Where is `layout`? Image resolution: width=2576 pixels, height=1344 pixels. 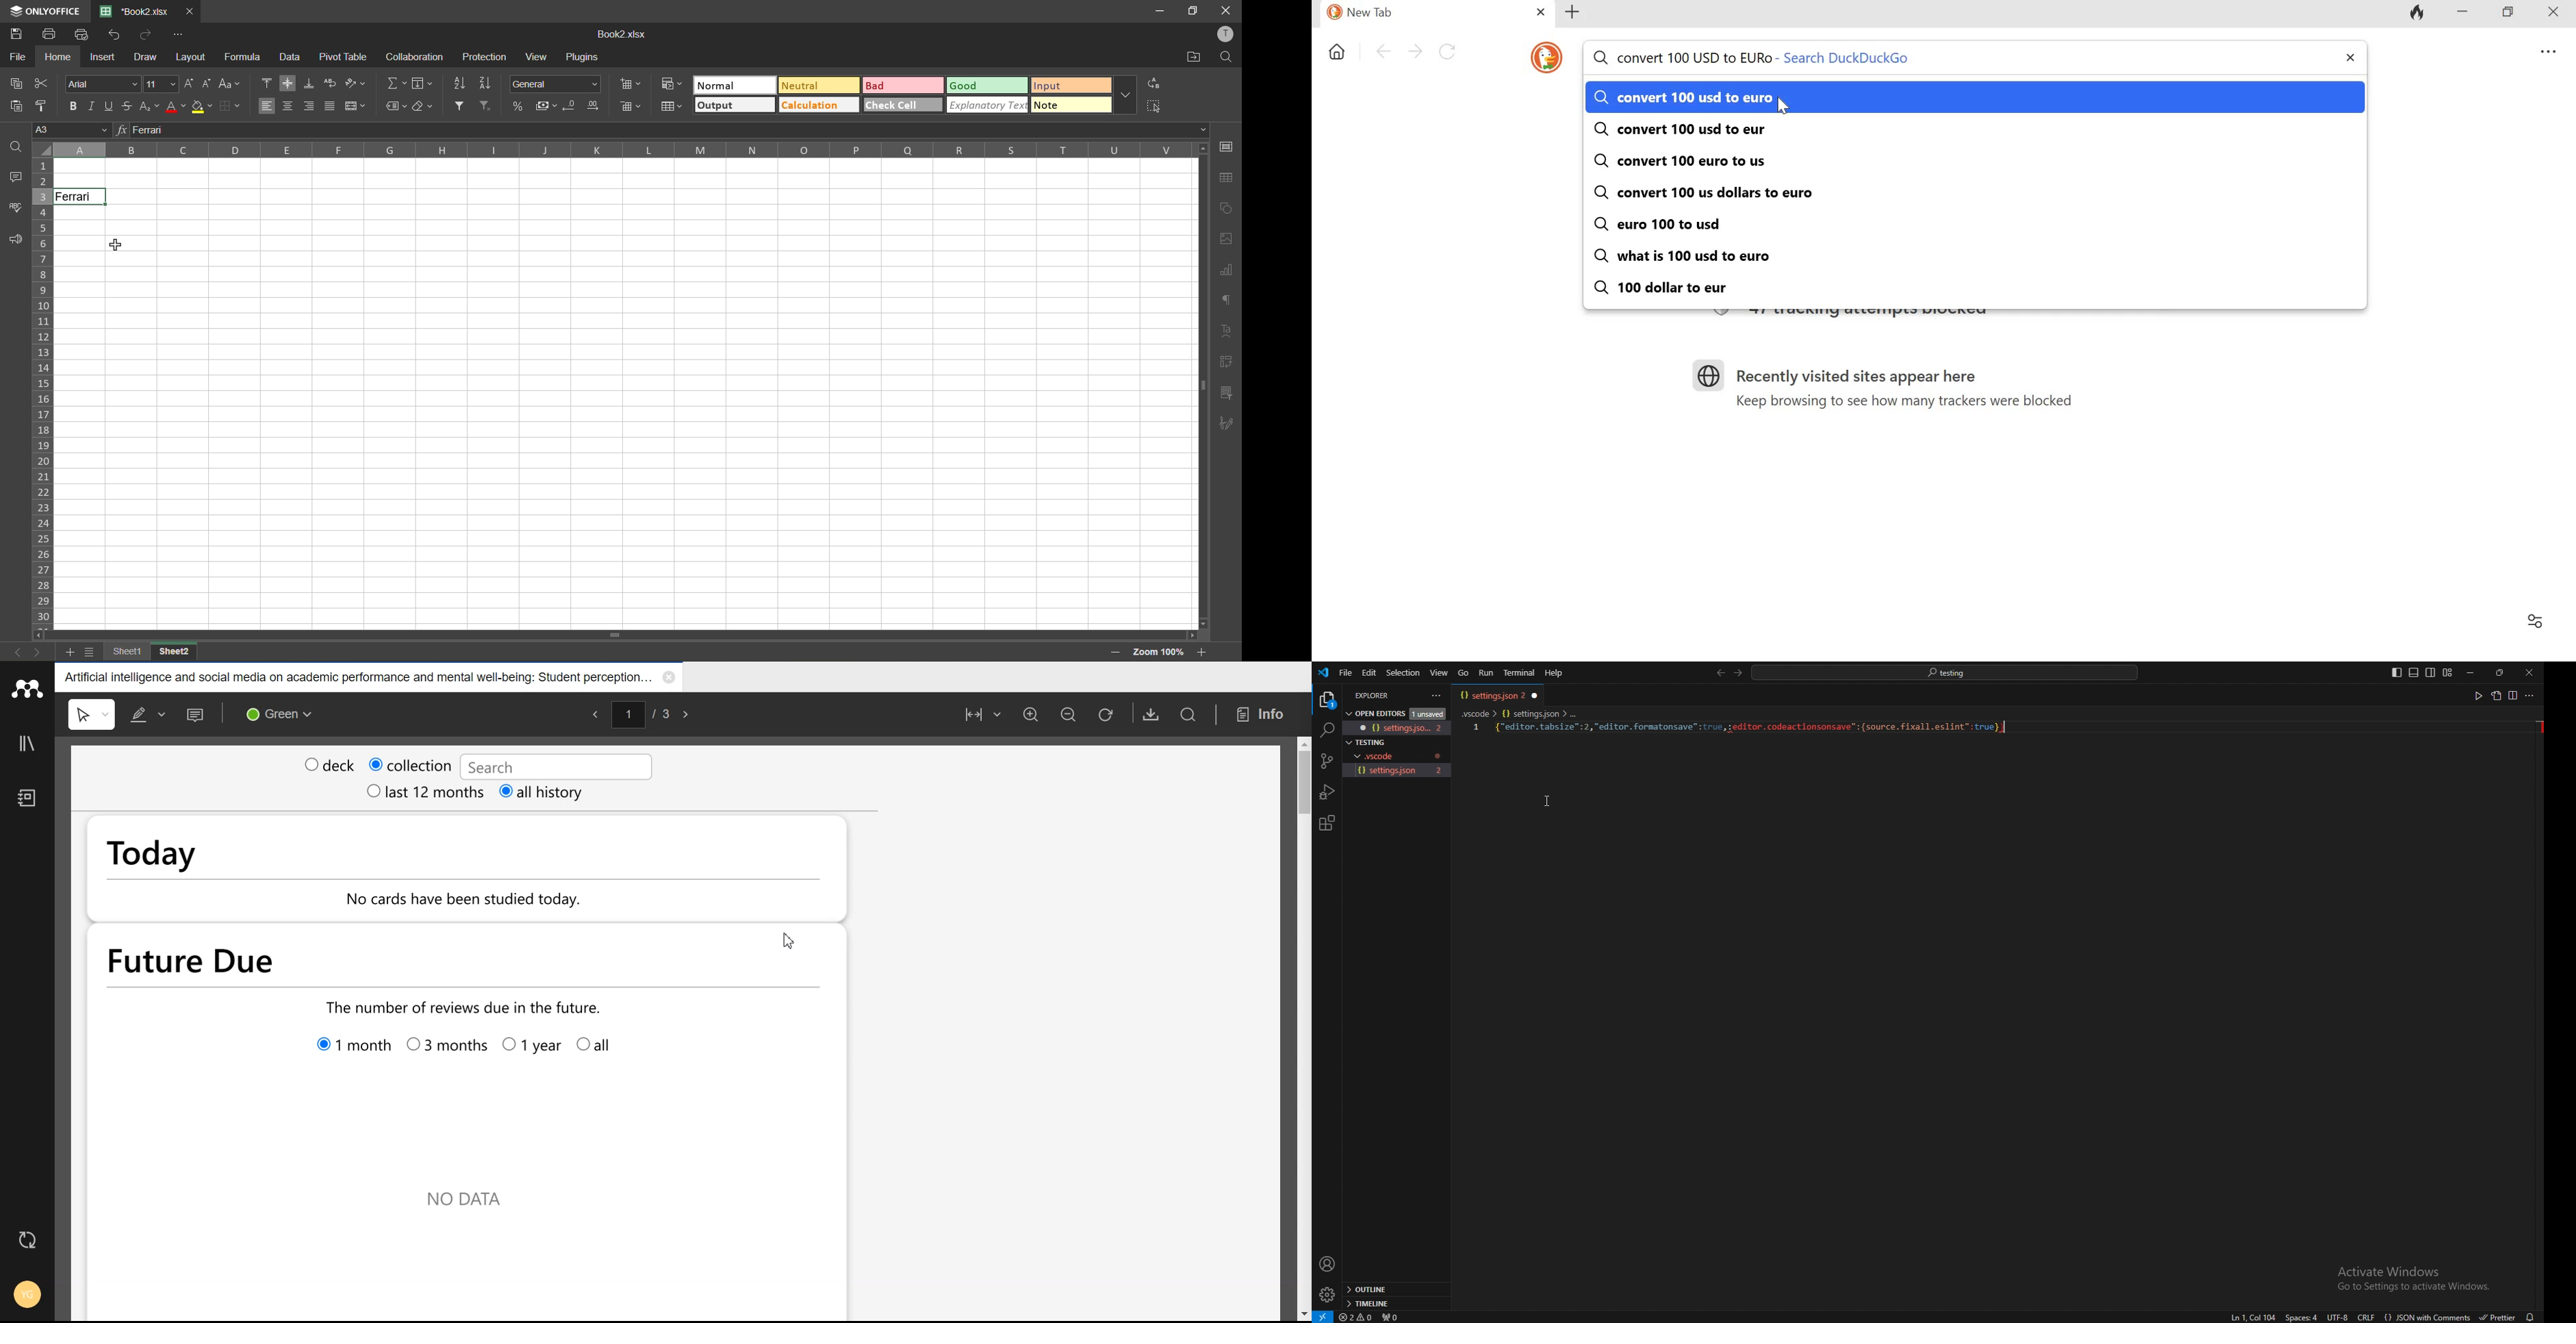 layout is located at coordinates (190, 57).